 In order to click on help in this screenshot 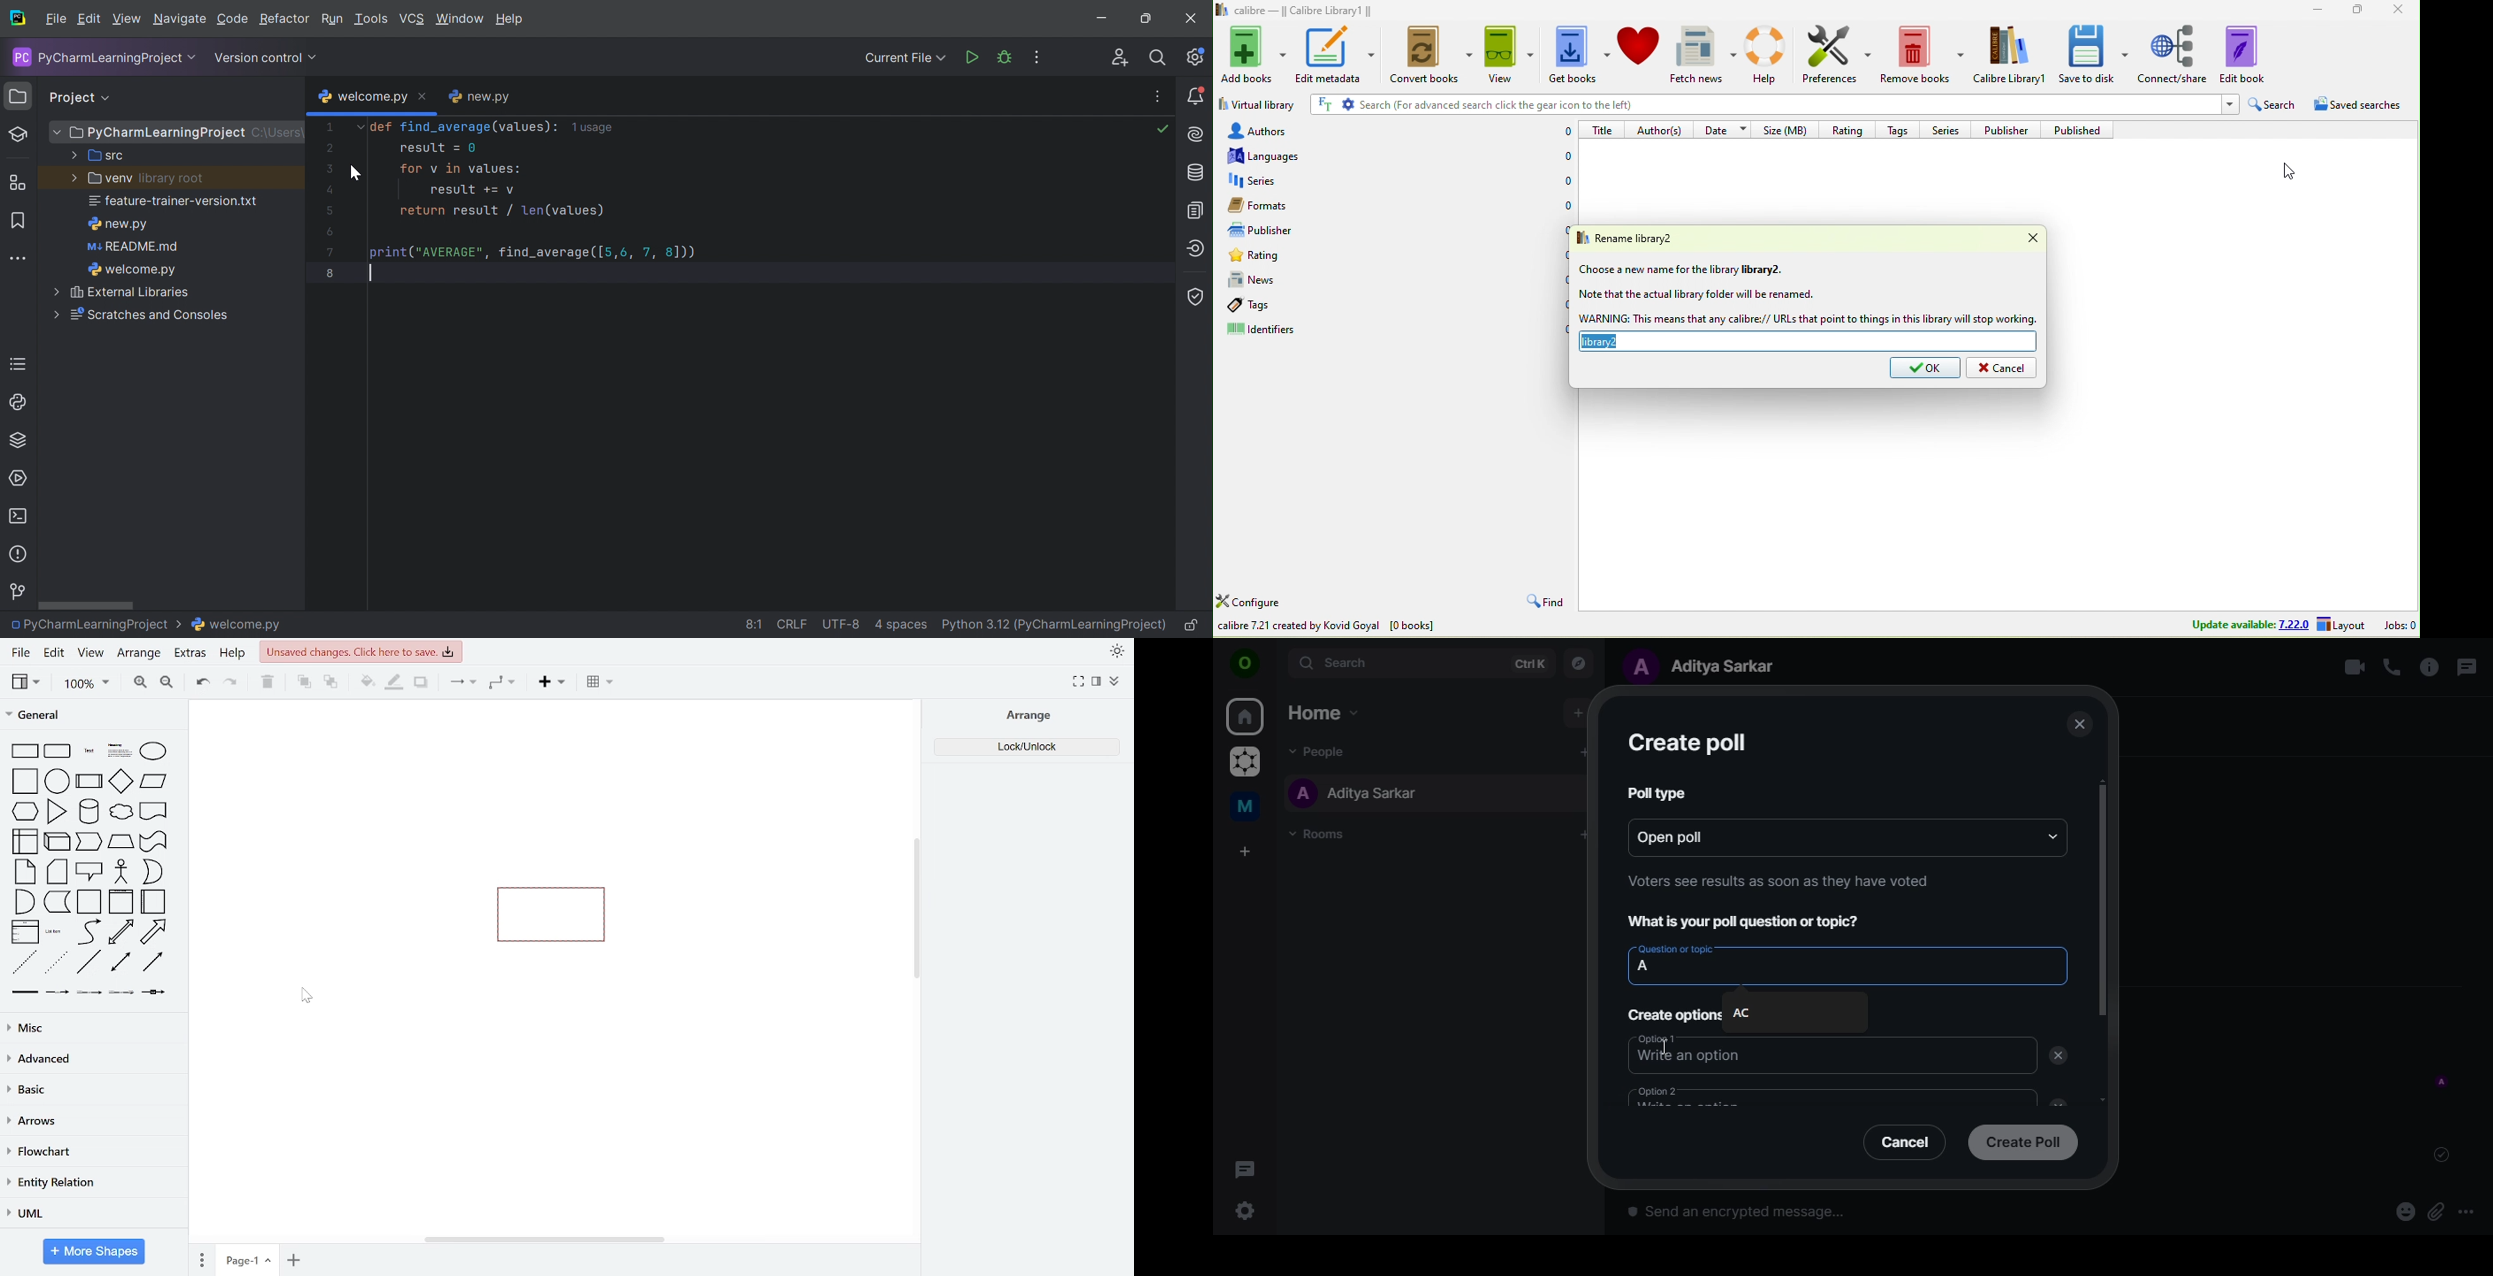, I will do `click(1770, 54)`.